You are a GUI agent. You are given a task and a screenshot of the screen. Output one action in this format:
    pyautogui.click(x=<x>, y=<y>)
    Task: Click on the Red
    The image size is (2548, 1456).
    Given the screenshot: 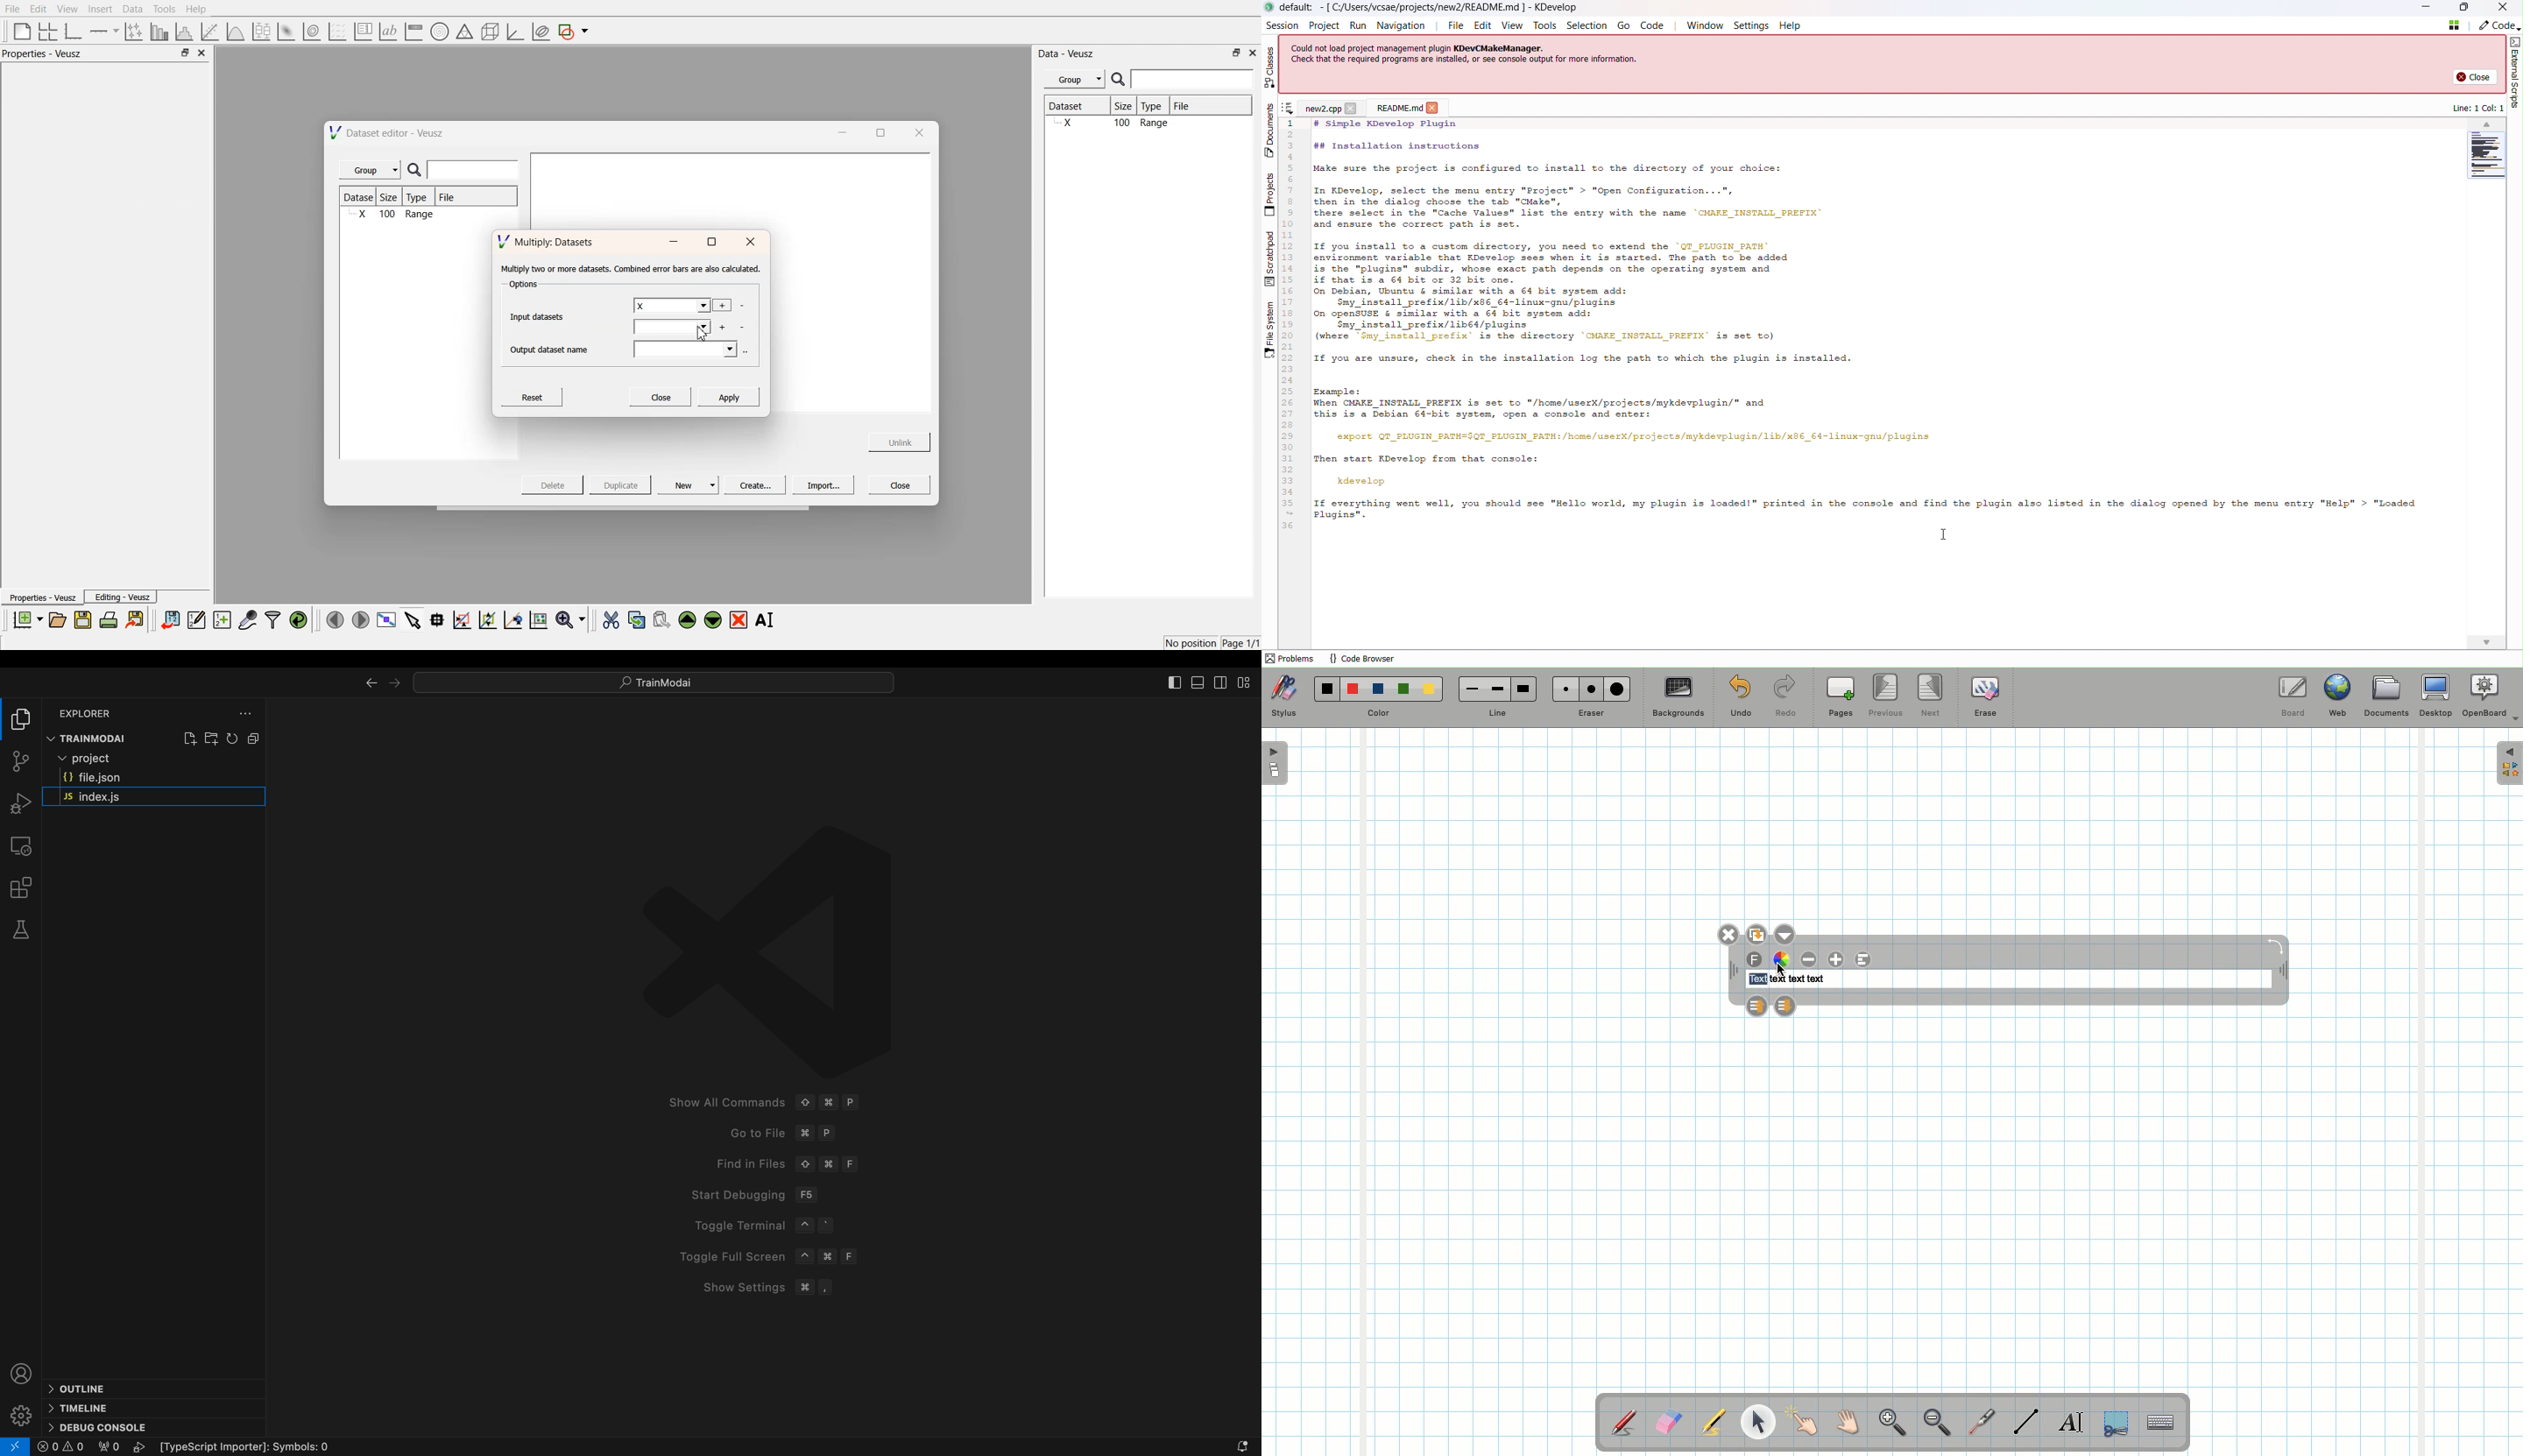 What is the action you would take?
    pyautogui.click(x=1353, y=689)
    